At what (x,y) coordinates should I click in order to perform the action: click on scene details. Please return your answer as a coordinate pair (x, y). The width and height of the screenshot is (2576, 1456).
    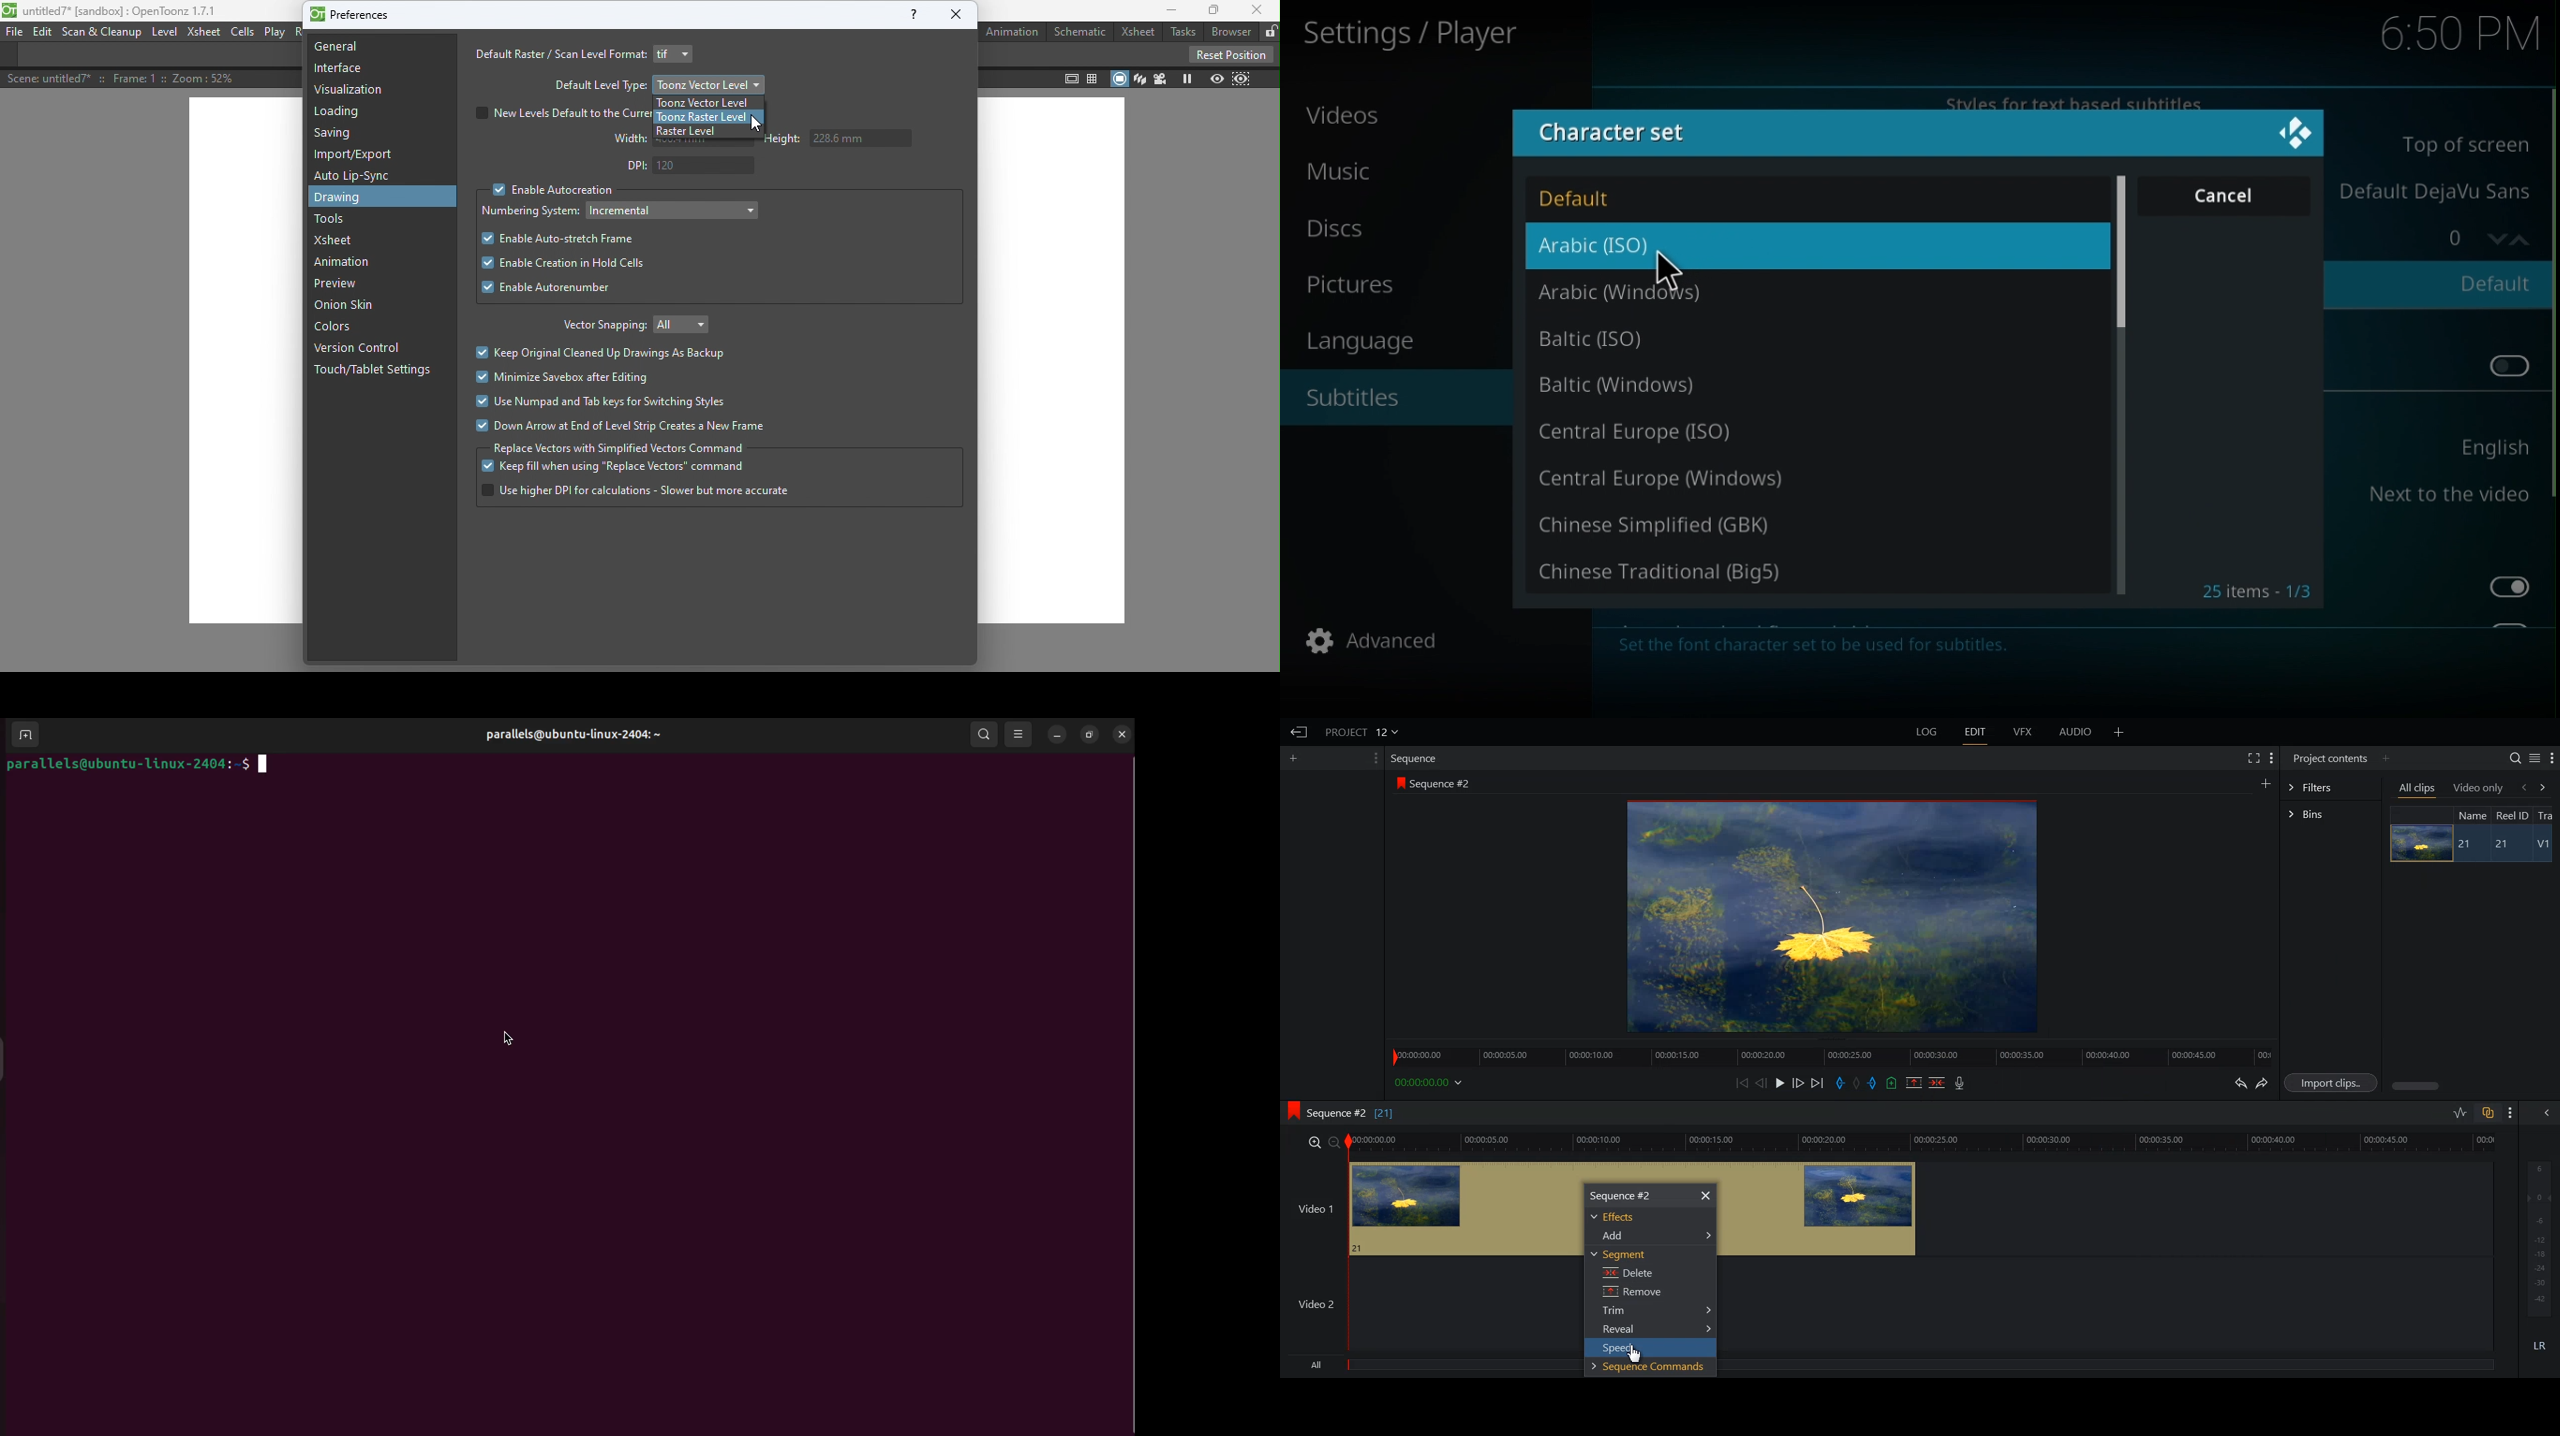
    Looking at the image, I should click on (132, 80).